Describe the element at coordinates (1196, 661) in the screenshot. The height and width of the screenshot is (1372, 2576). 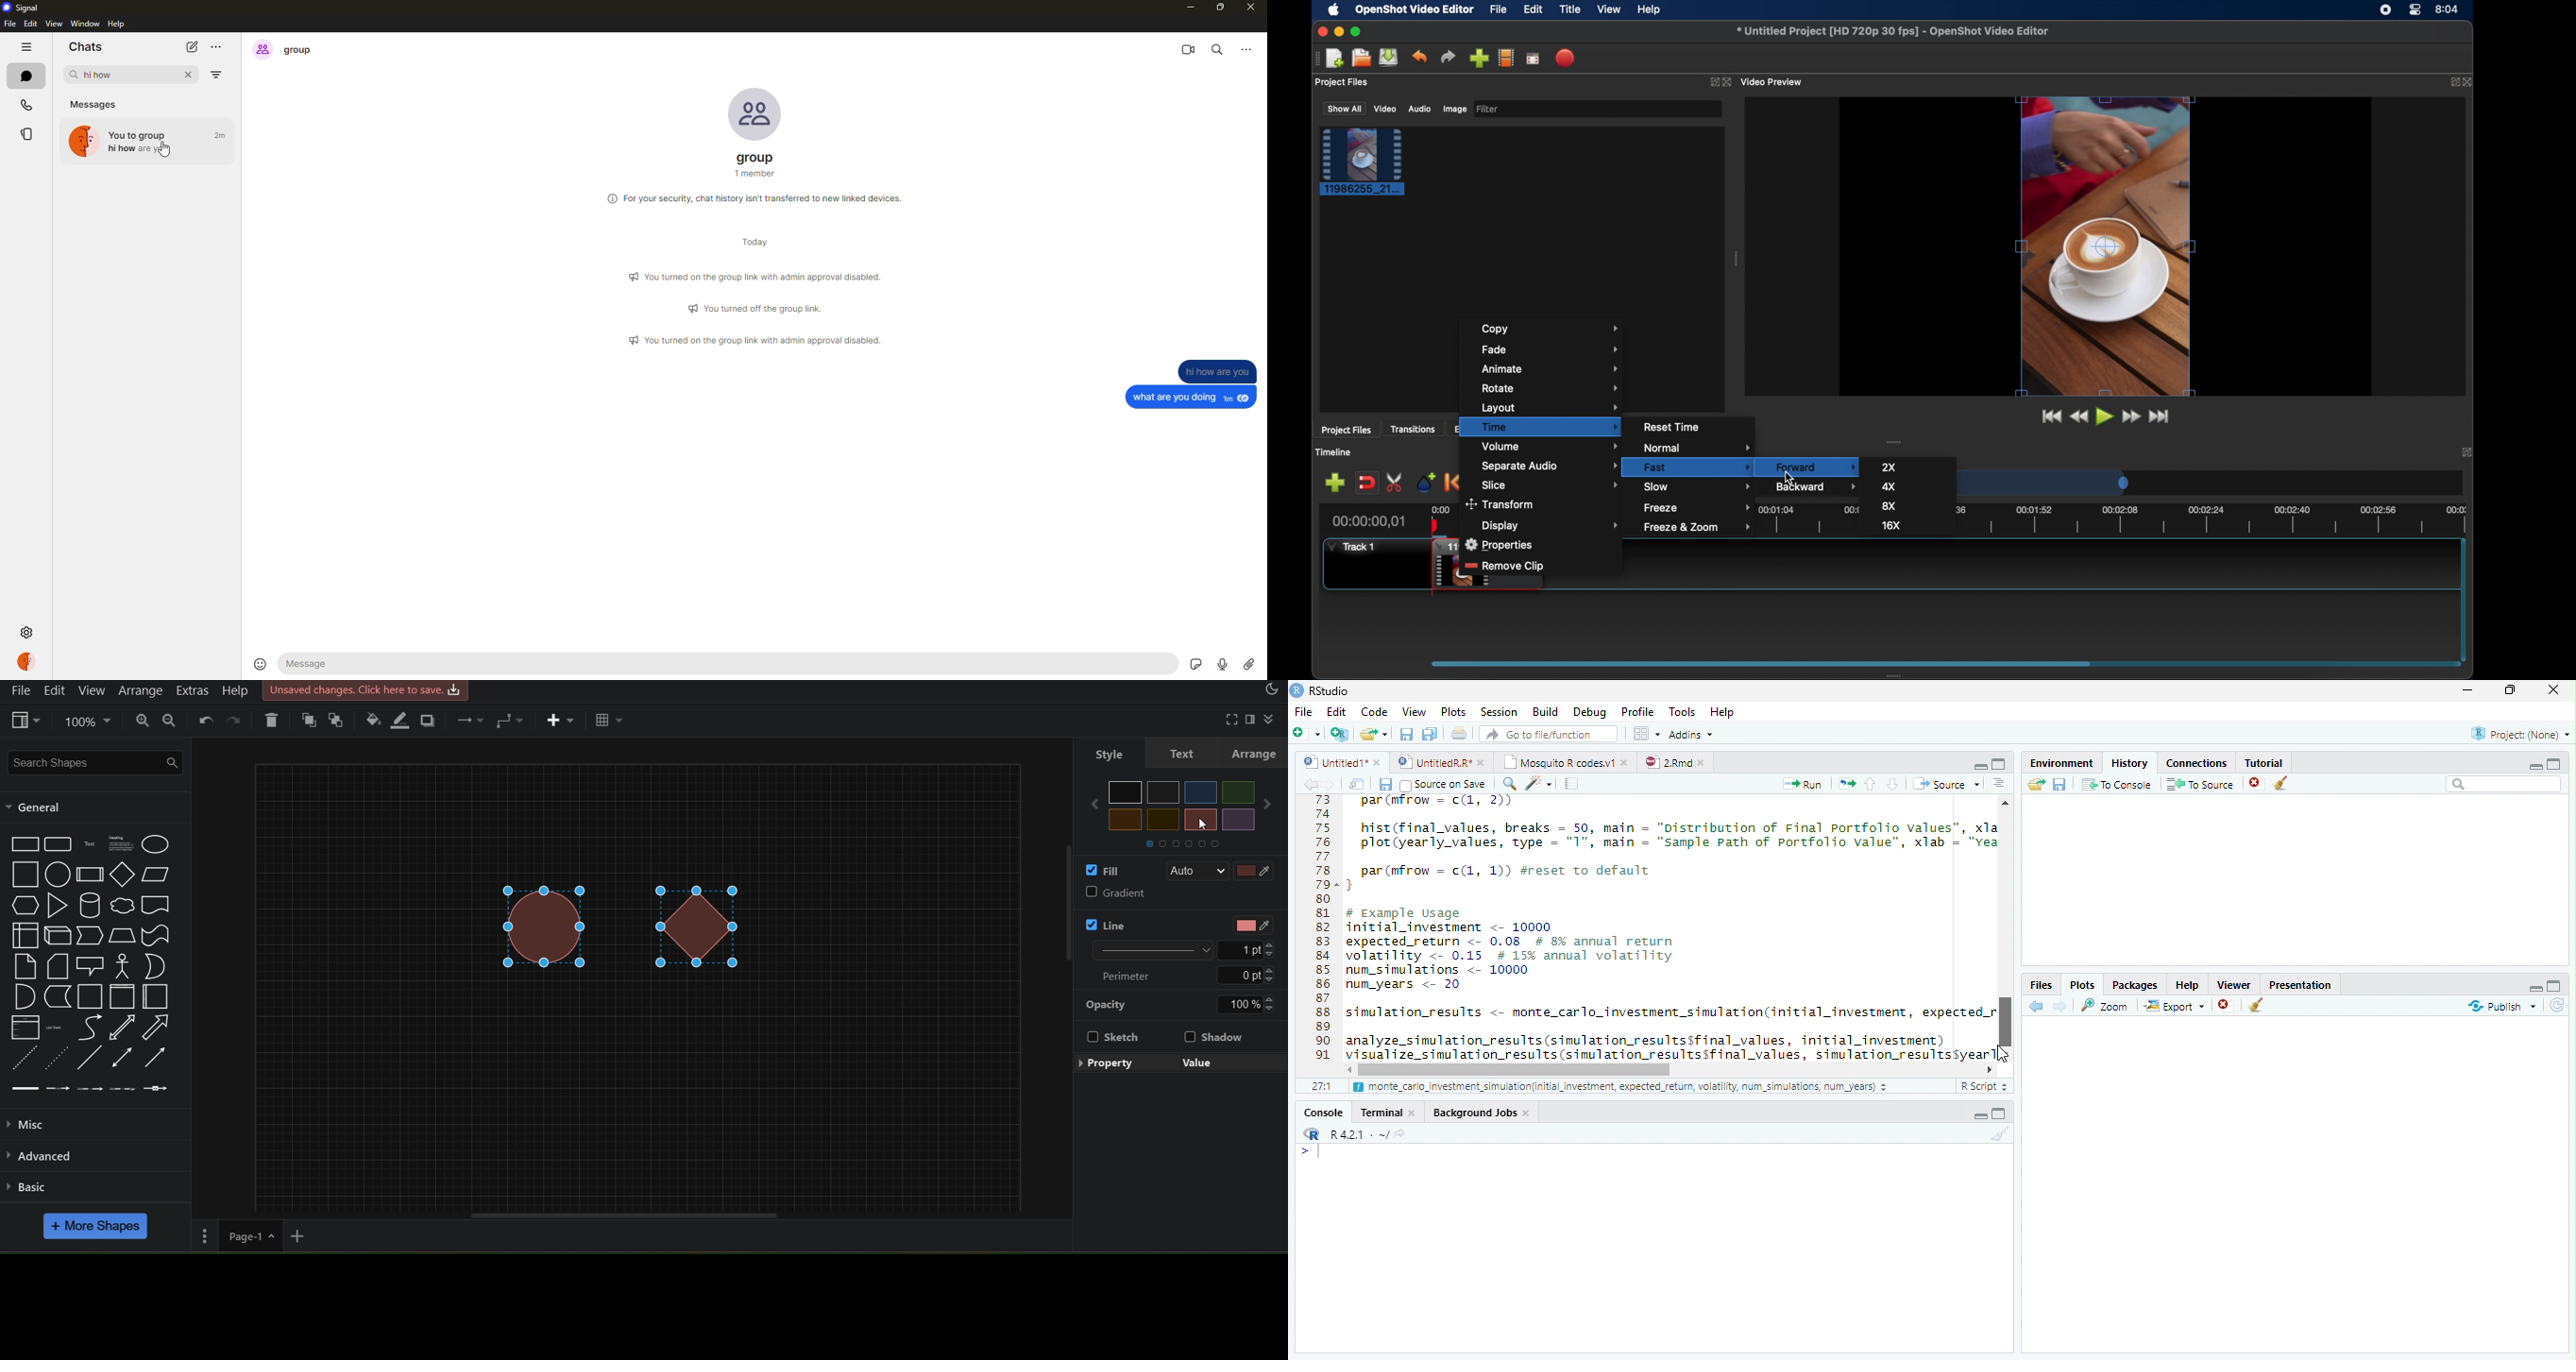
I see `stickers` at that location.